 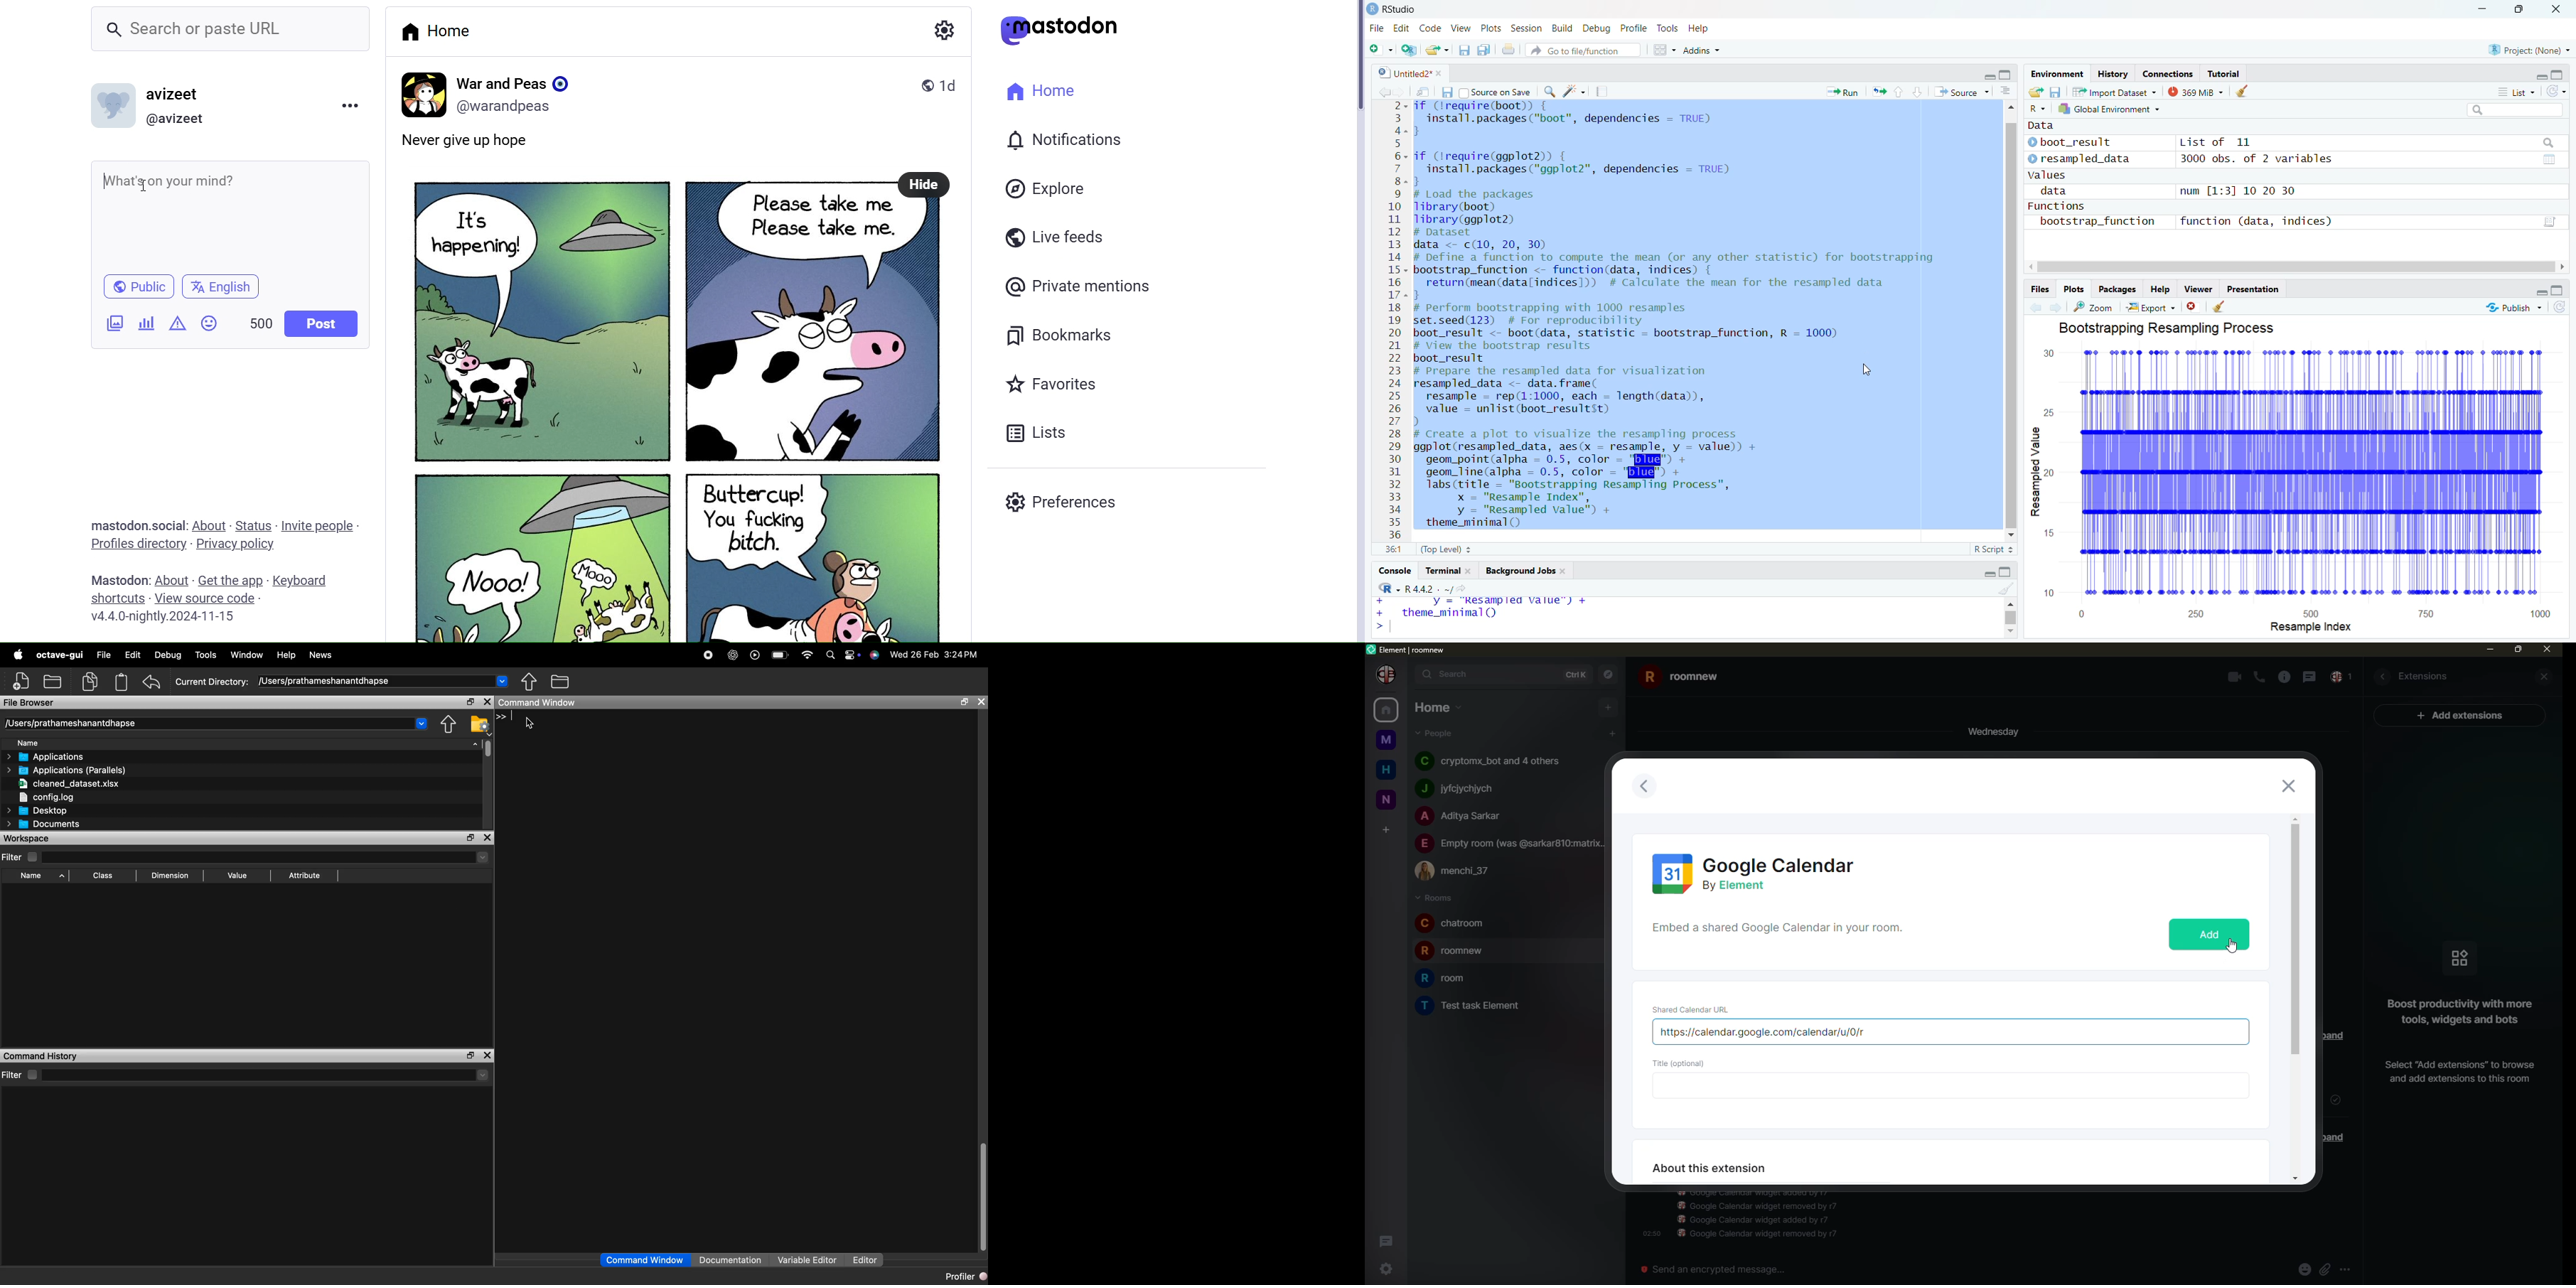 I want to click on Values, so click(x=2048, y=175).